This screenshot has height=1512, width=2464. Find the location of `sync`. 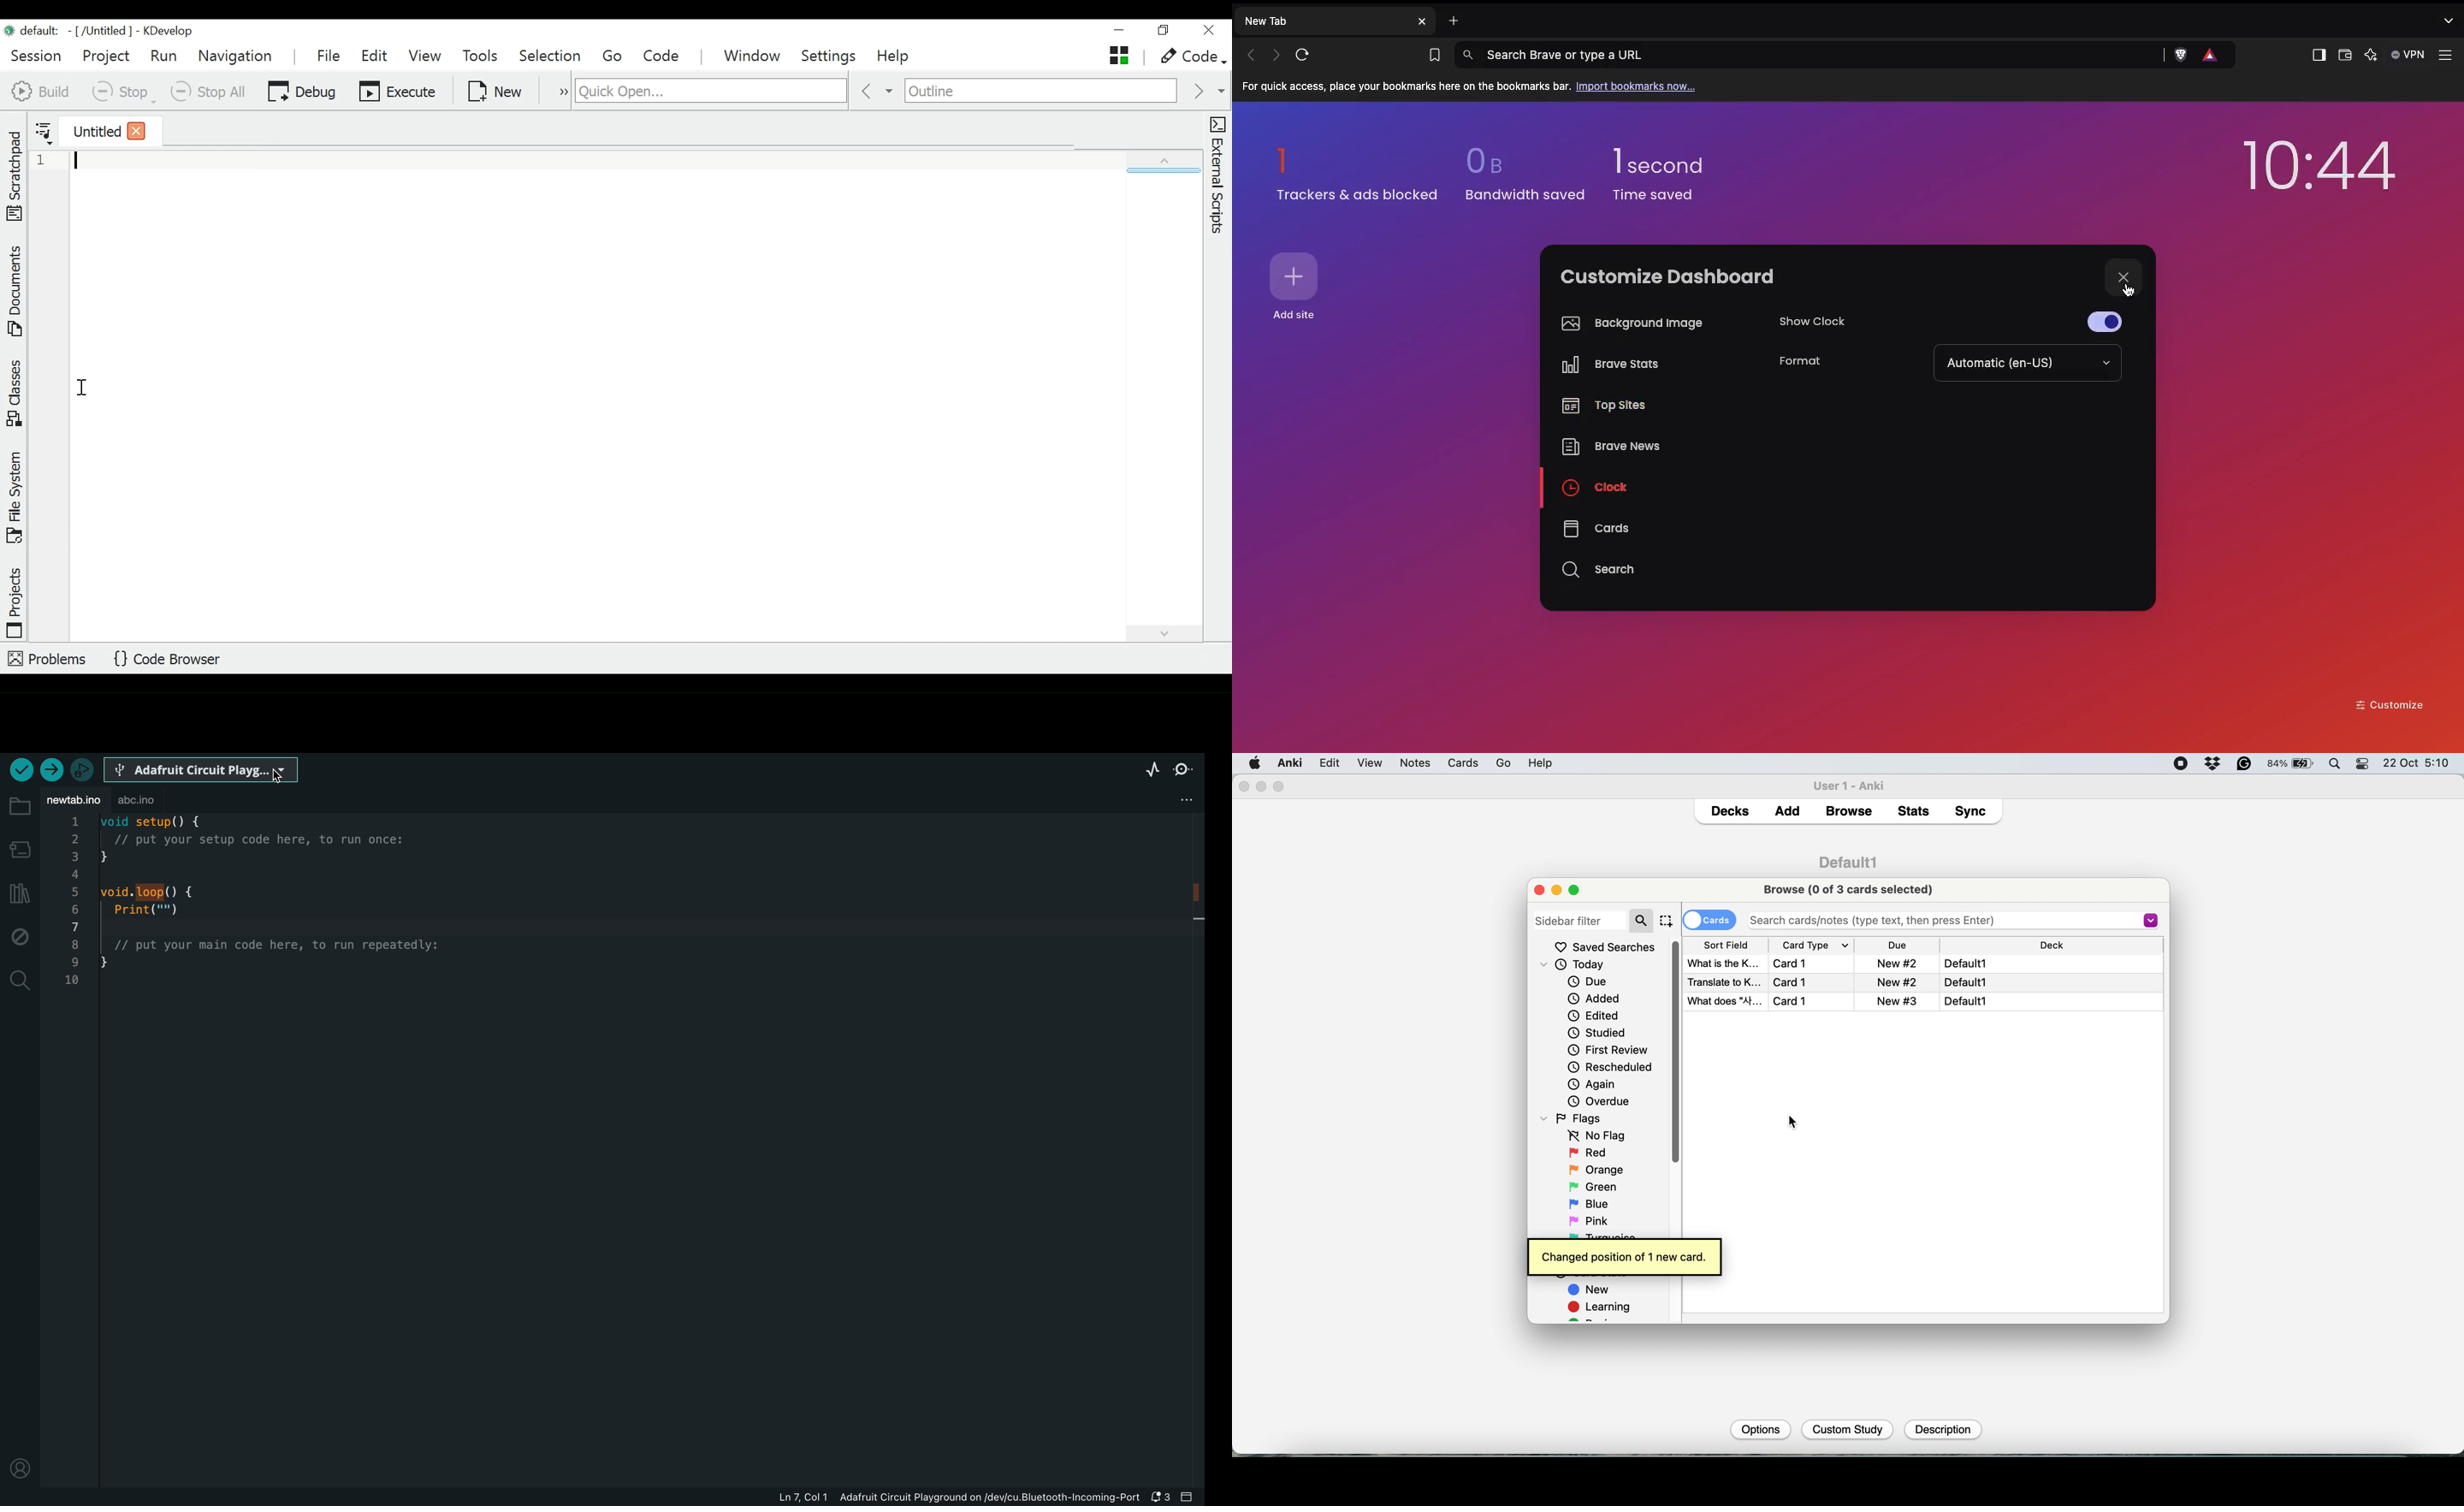

sync is located at coordinates (1973, 813).